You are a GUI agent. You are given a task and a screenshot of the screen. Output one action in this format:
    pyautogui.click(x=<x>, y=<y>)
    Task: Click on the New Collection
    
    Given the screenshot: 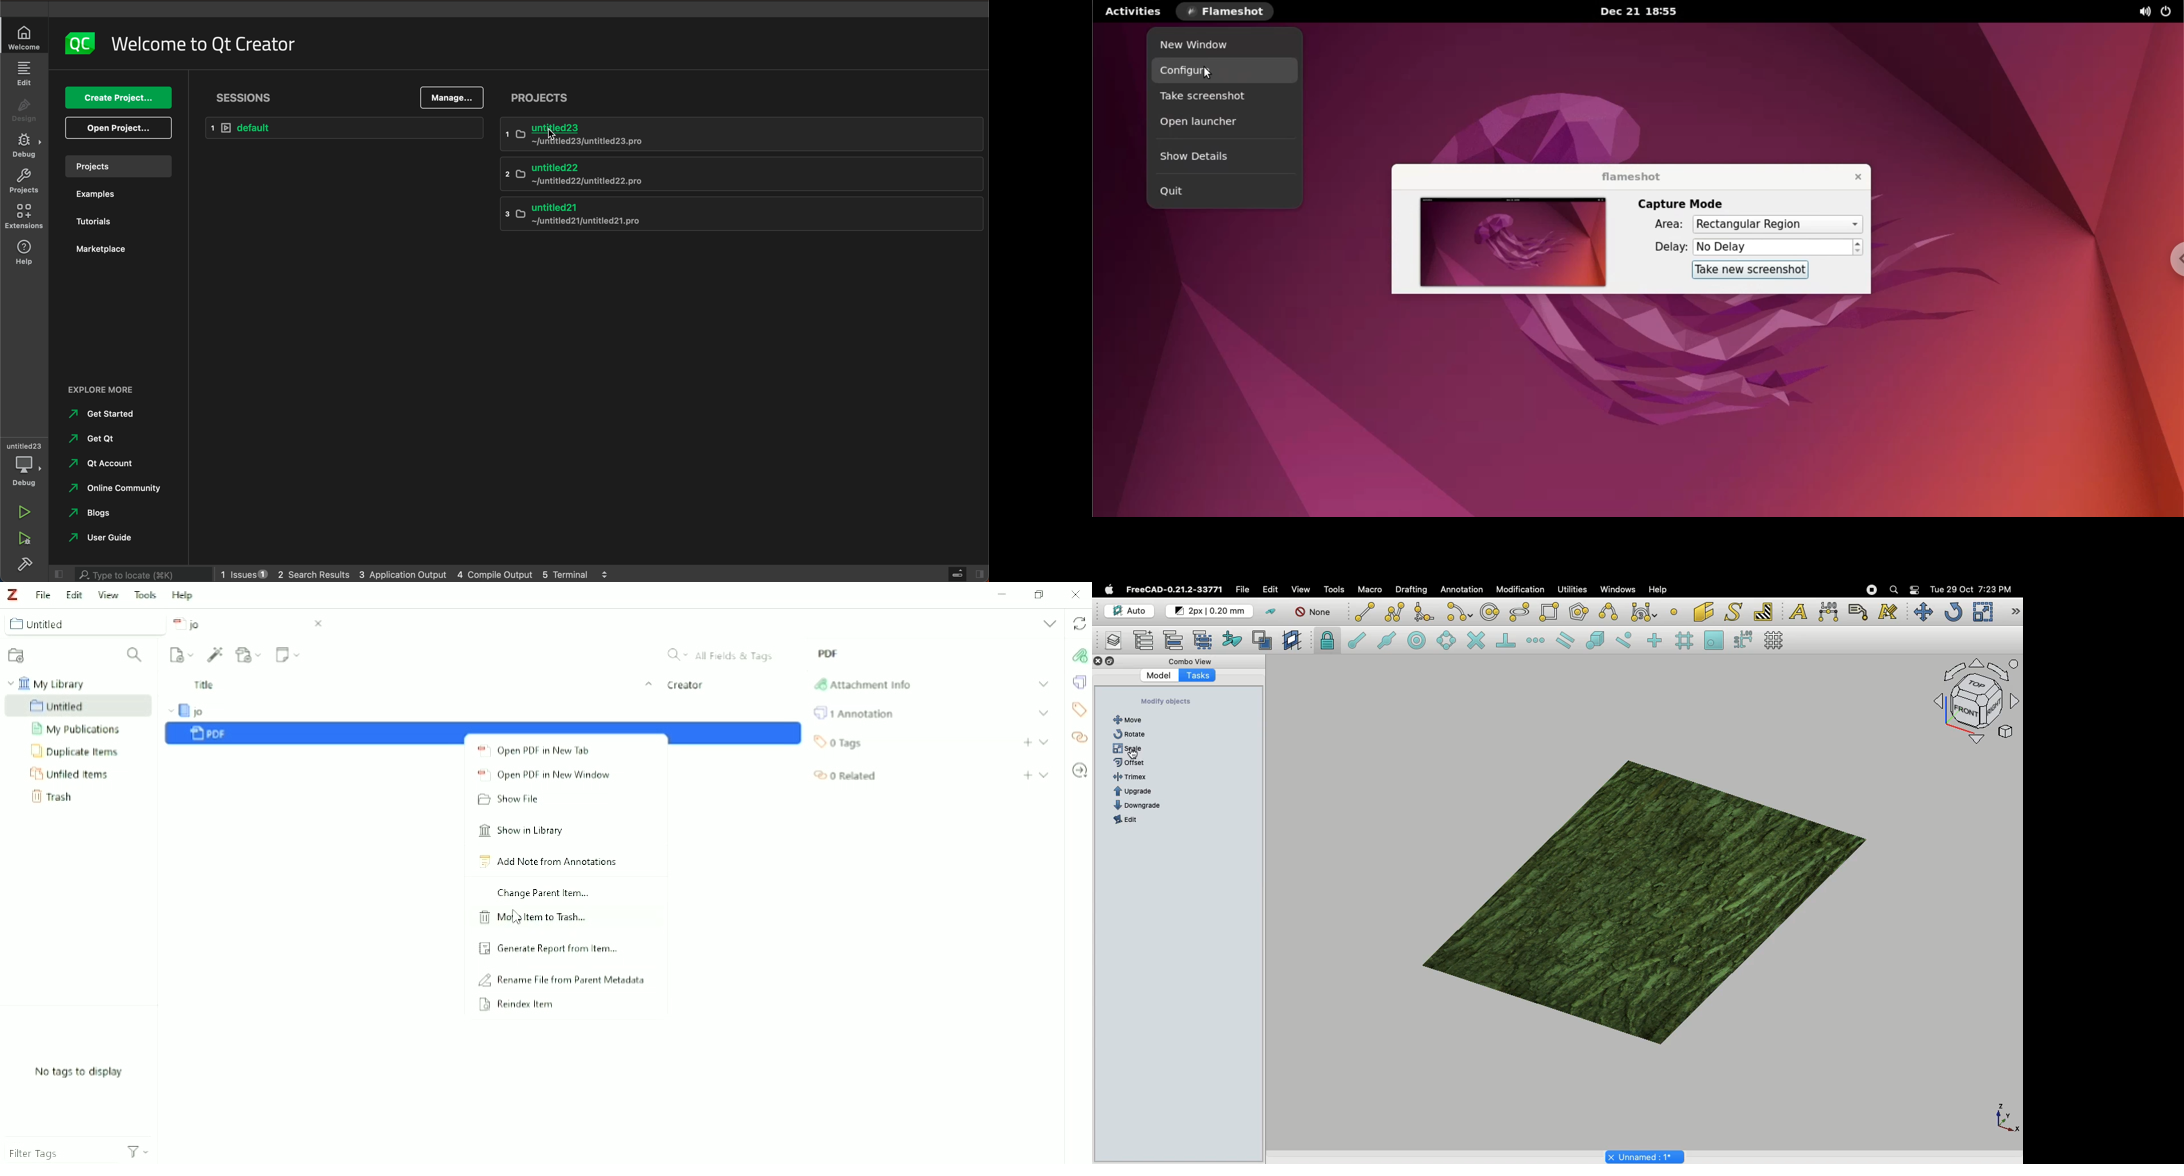 What is the action you would take?
    pyautogui.click(x=18, y=655)
    